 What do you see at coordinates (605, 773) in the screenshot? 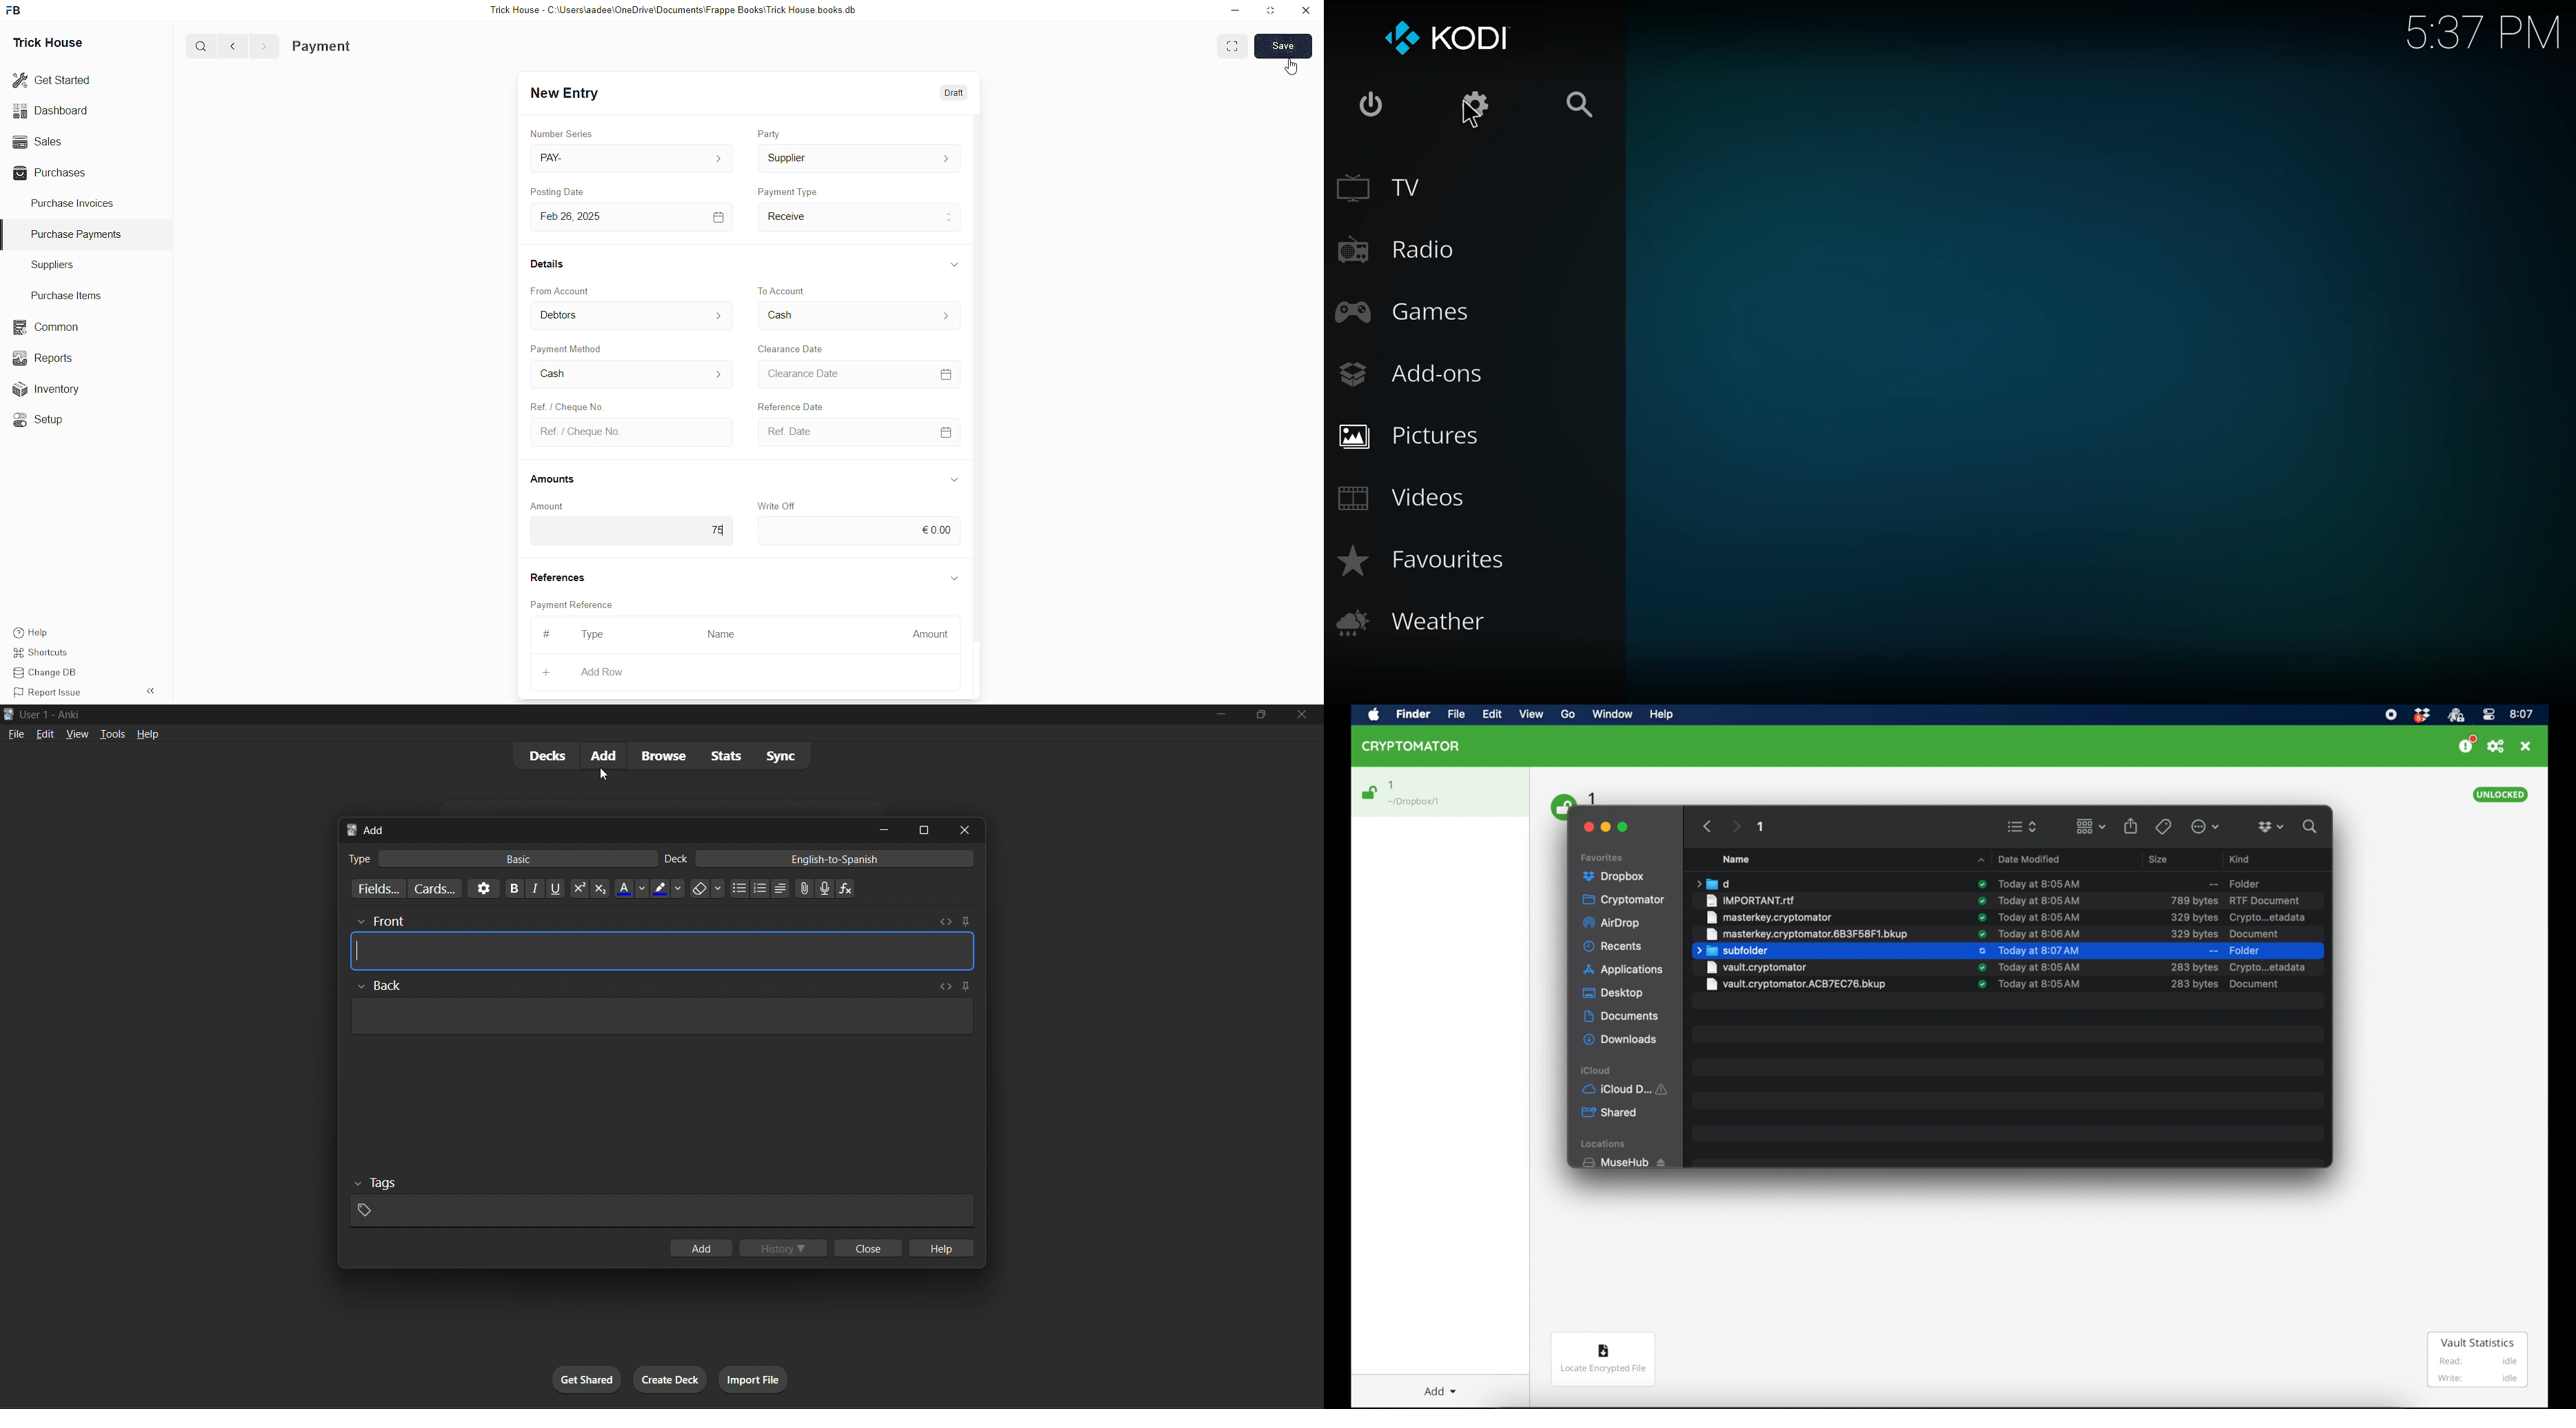
I see `cursor` at bounding box center [605, 773].